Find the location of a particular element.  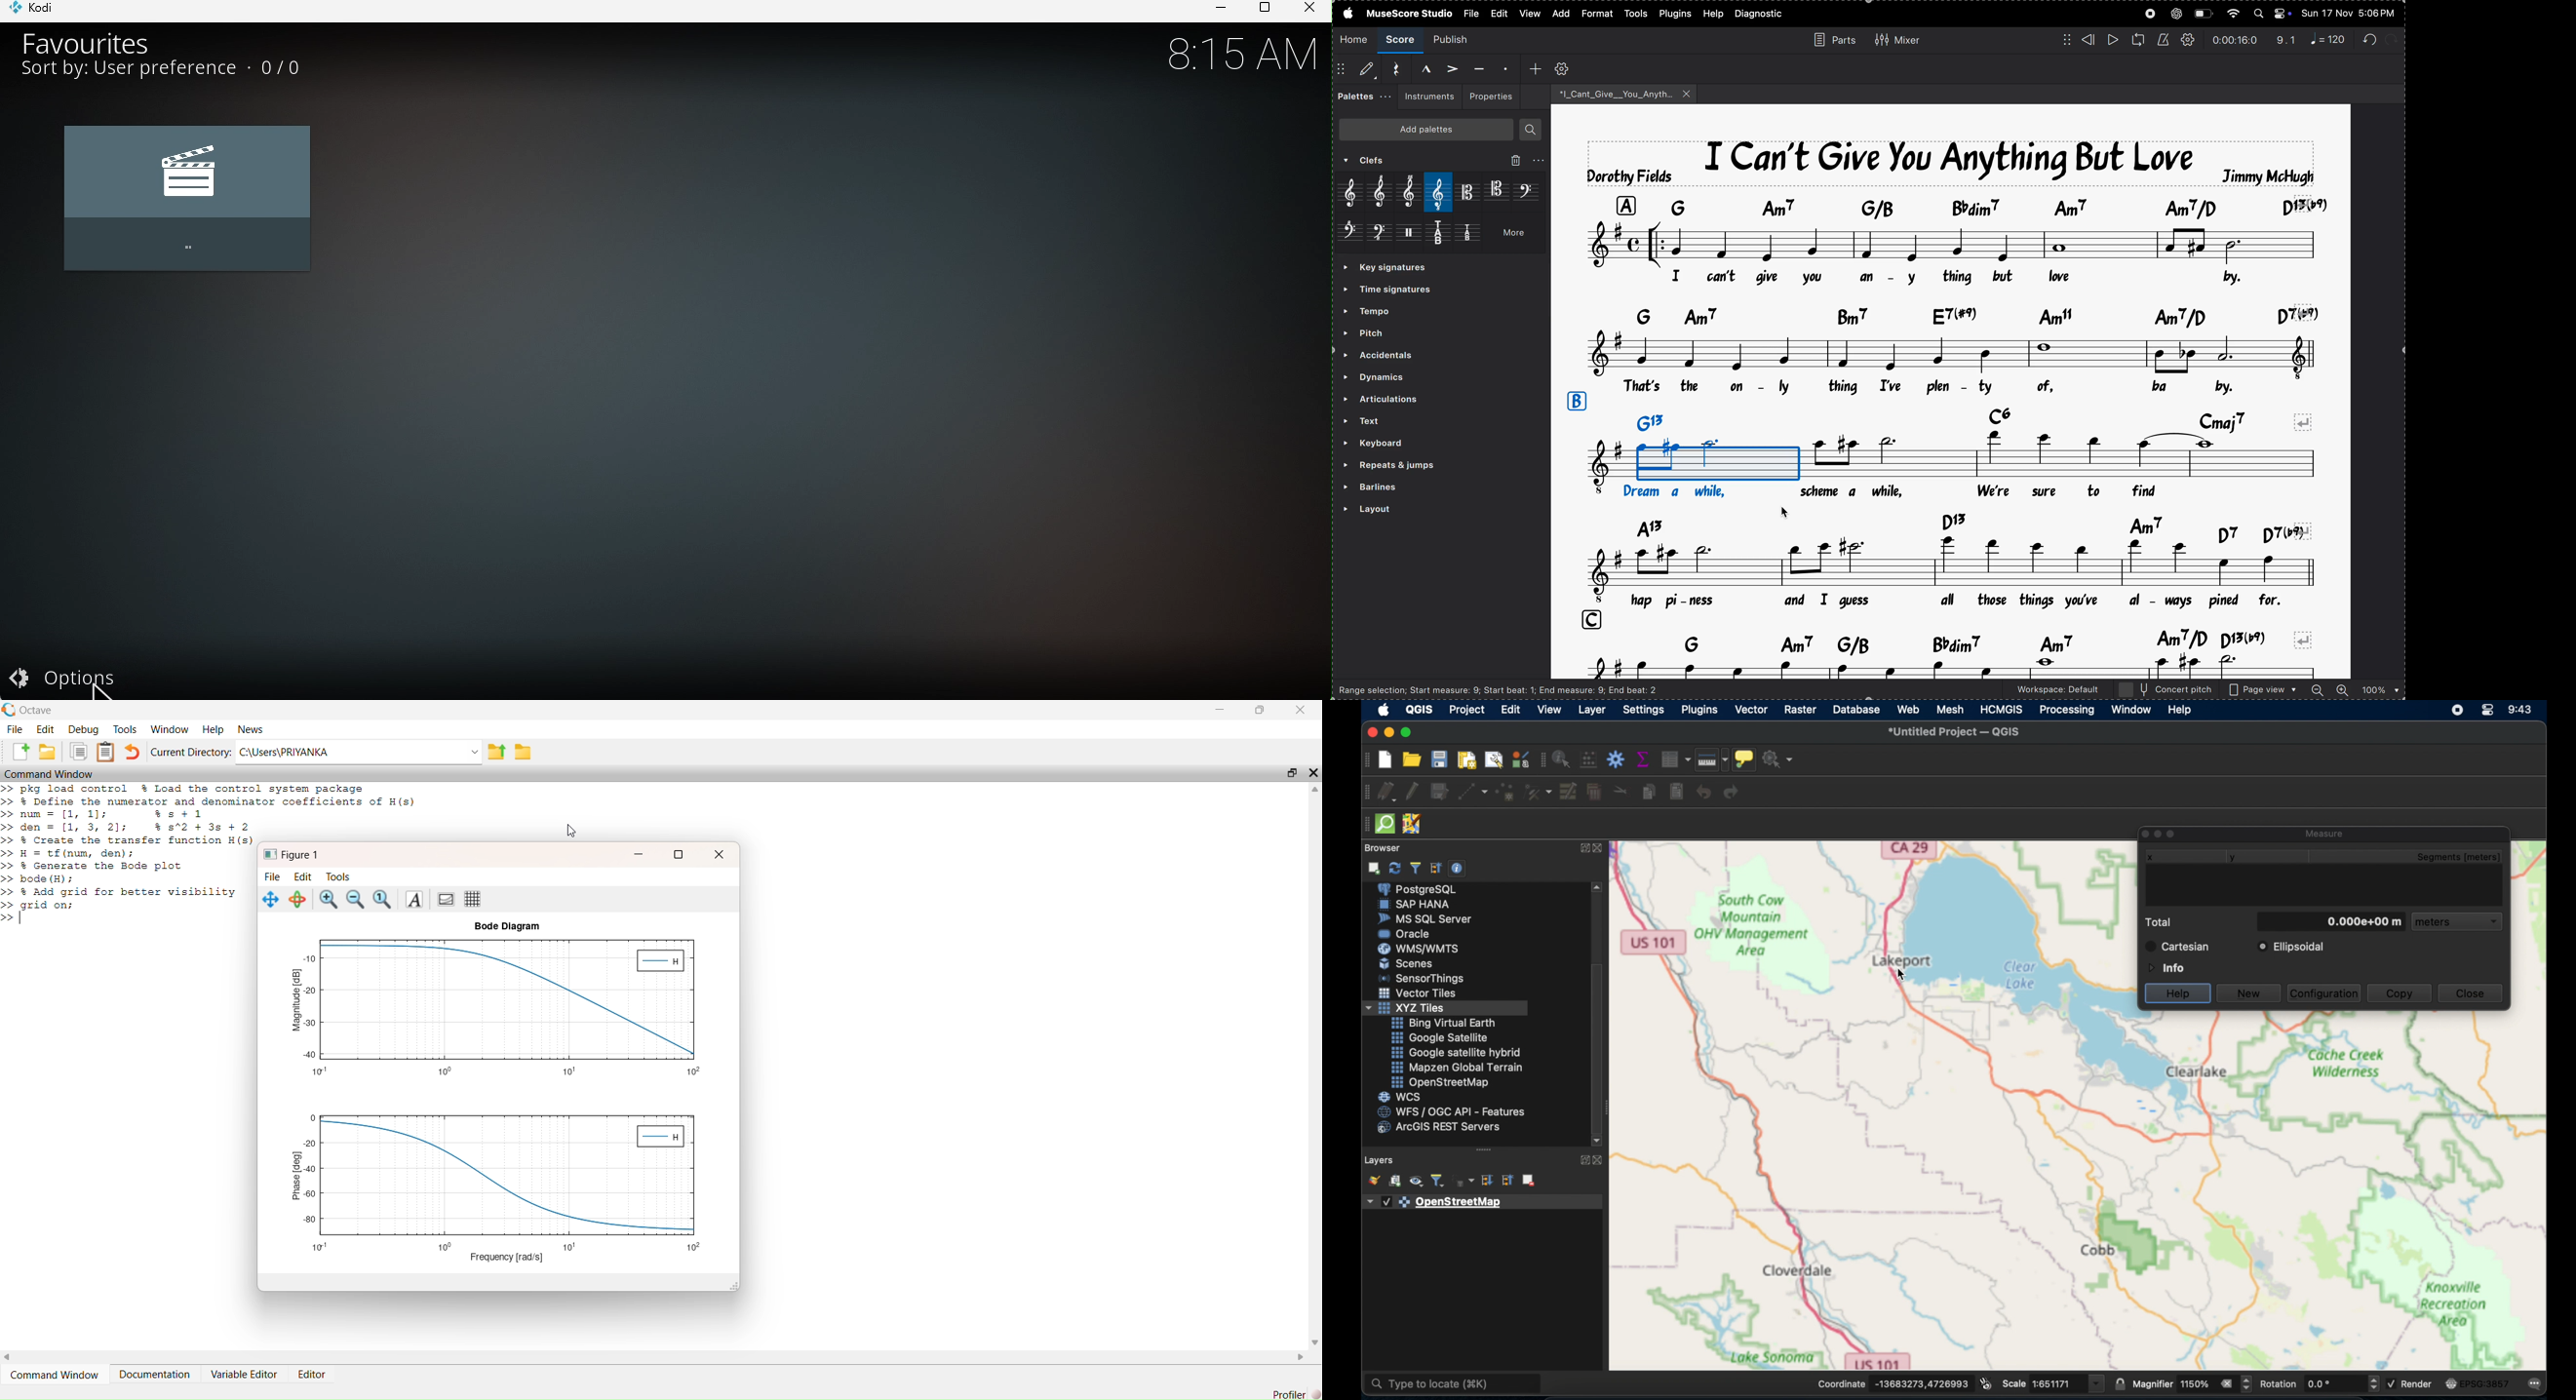

inactive icons is located at coordinates (2160, 834).